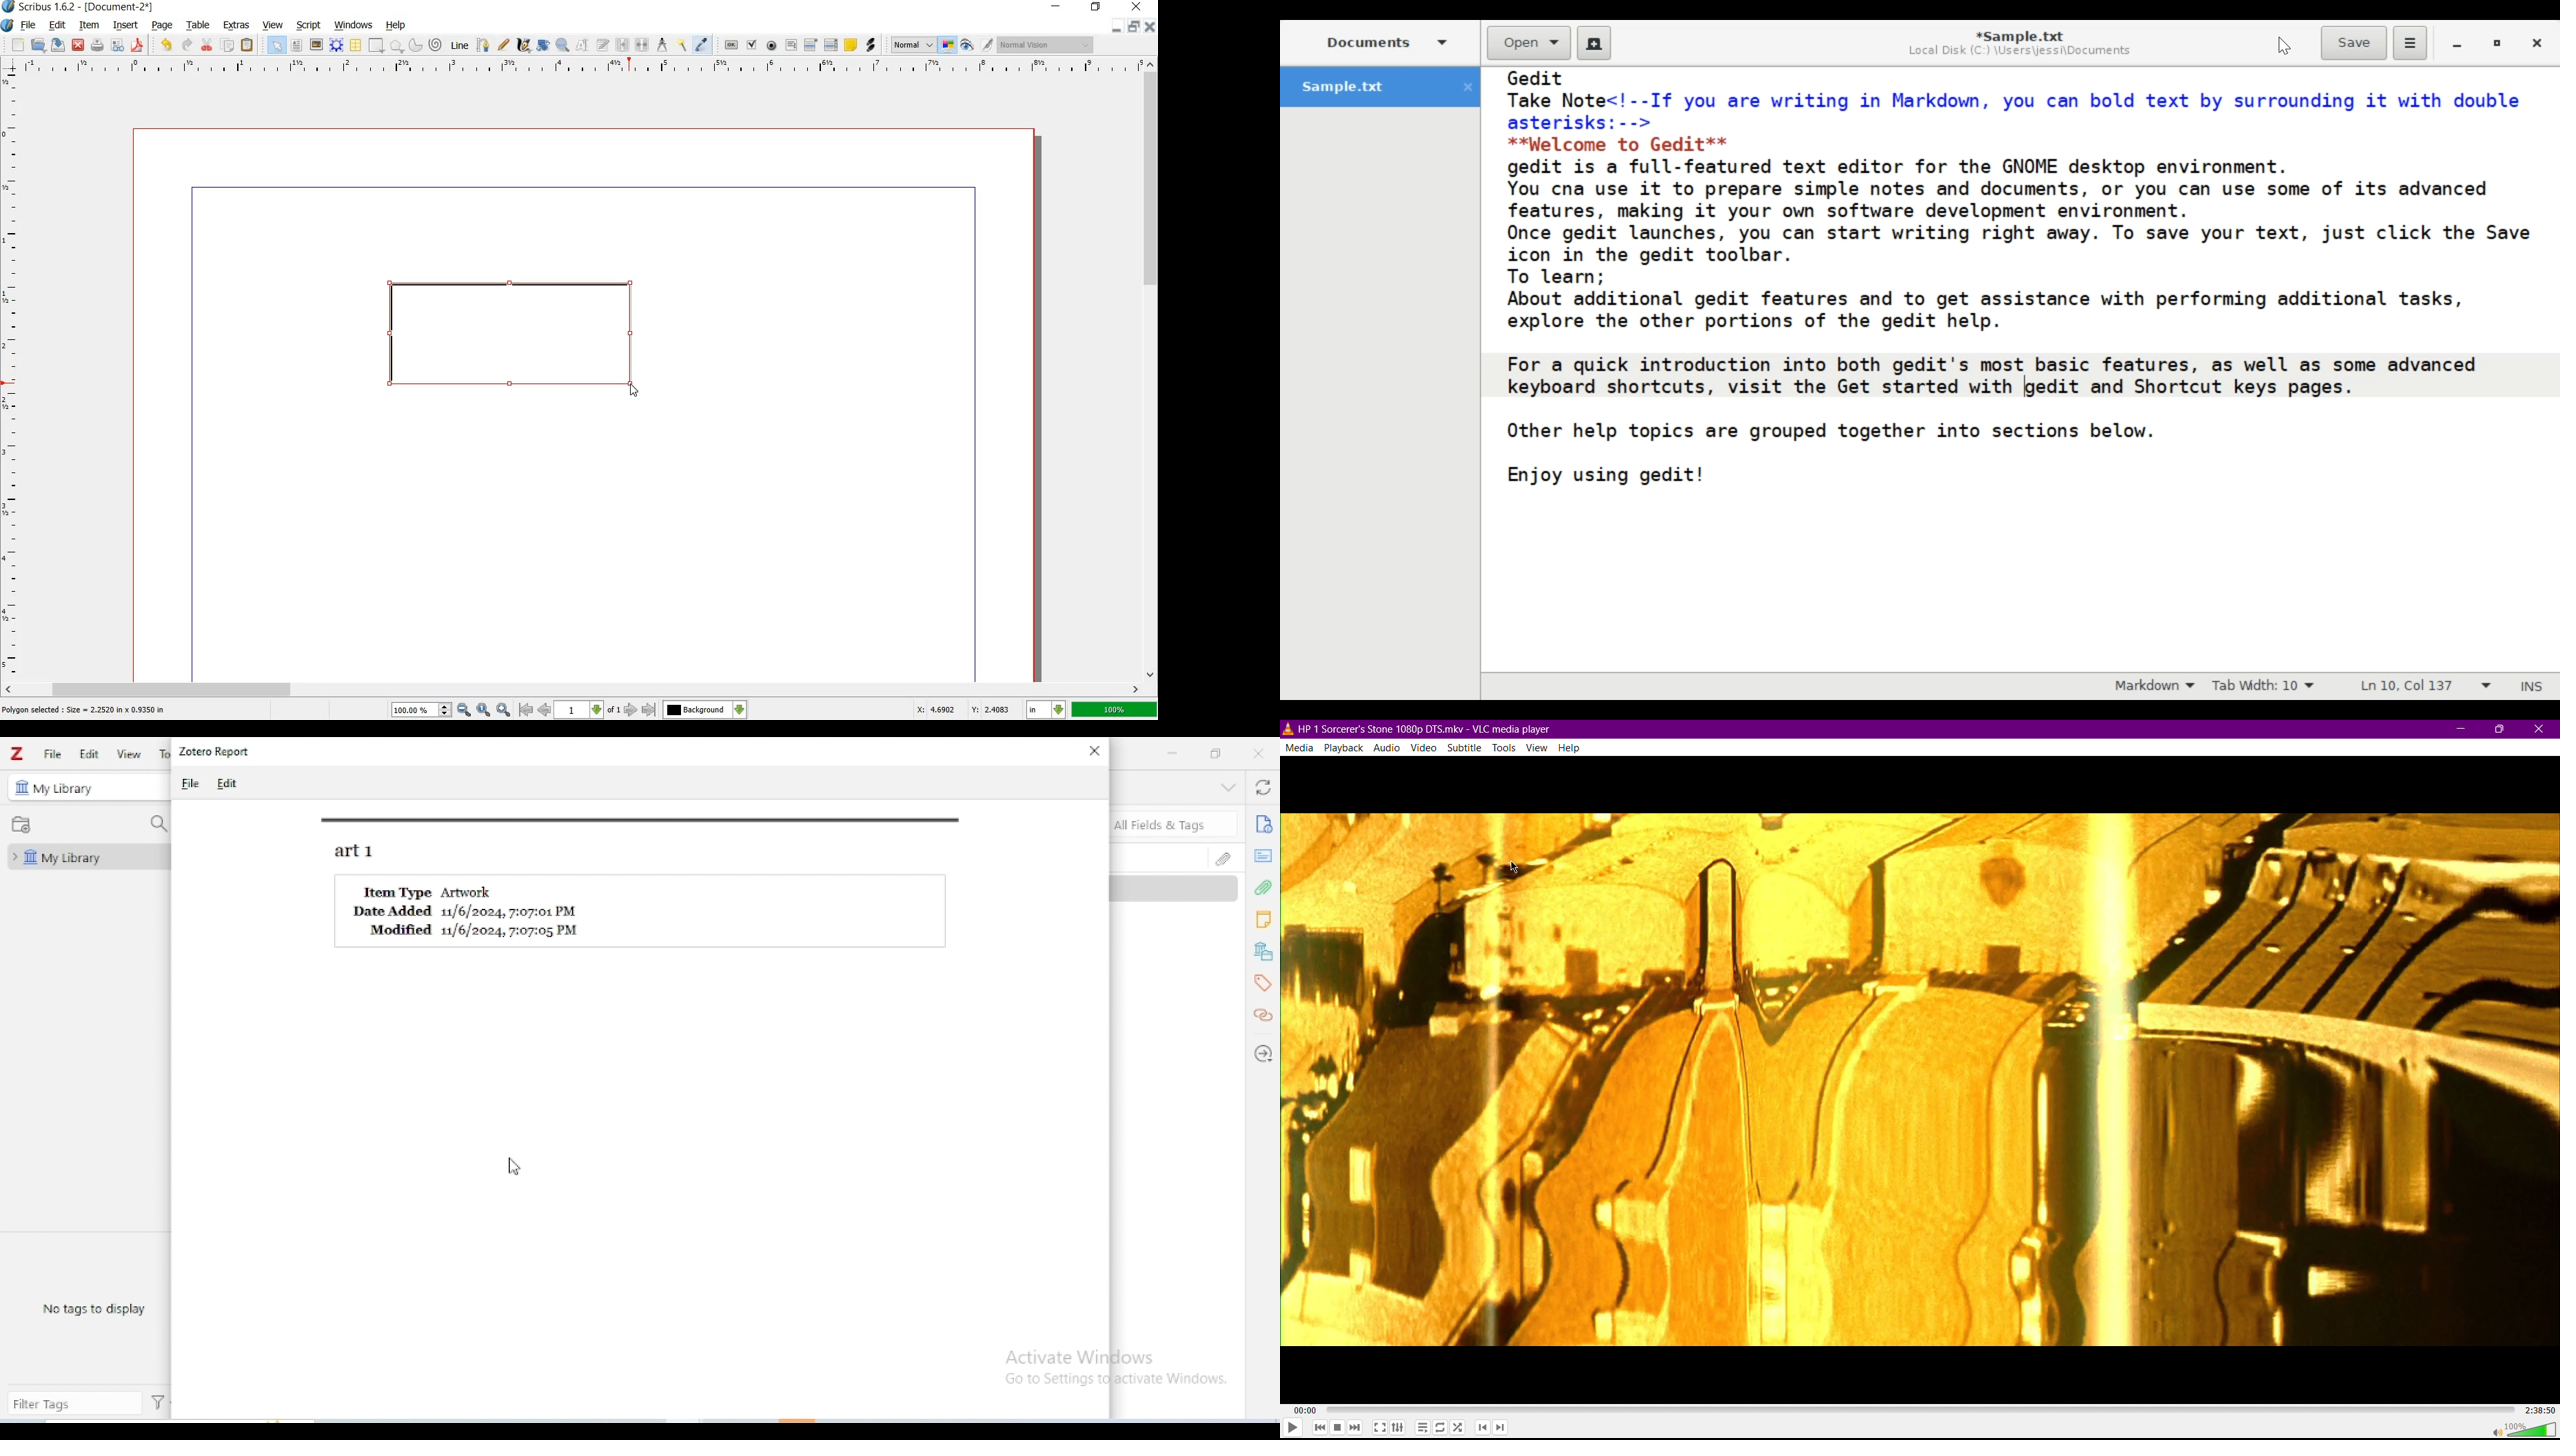 This screenshot has height=1456, width=2576. Describe the element at coordinates (229, 46) in the screenshot. I see `COPY` at that location.